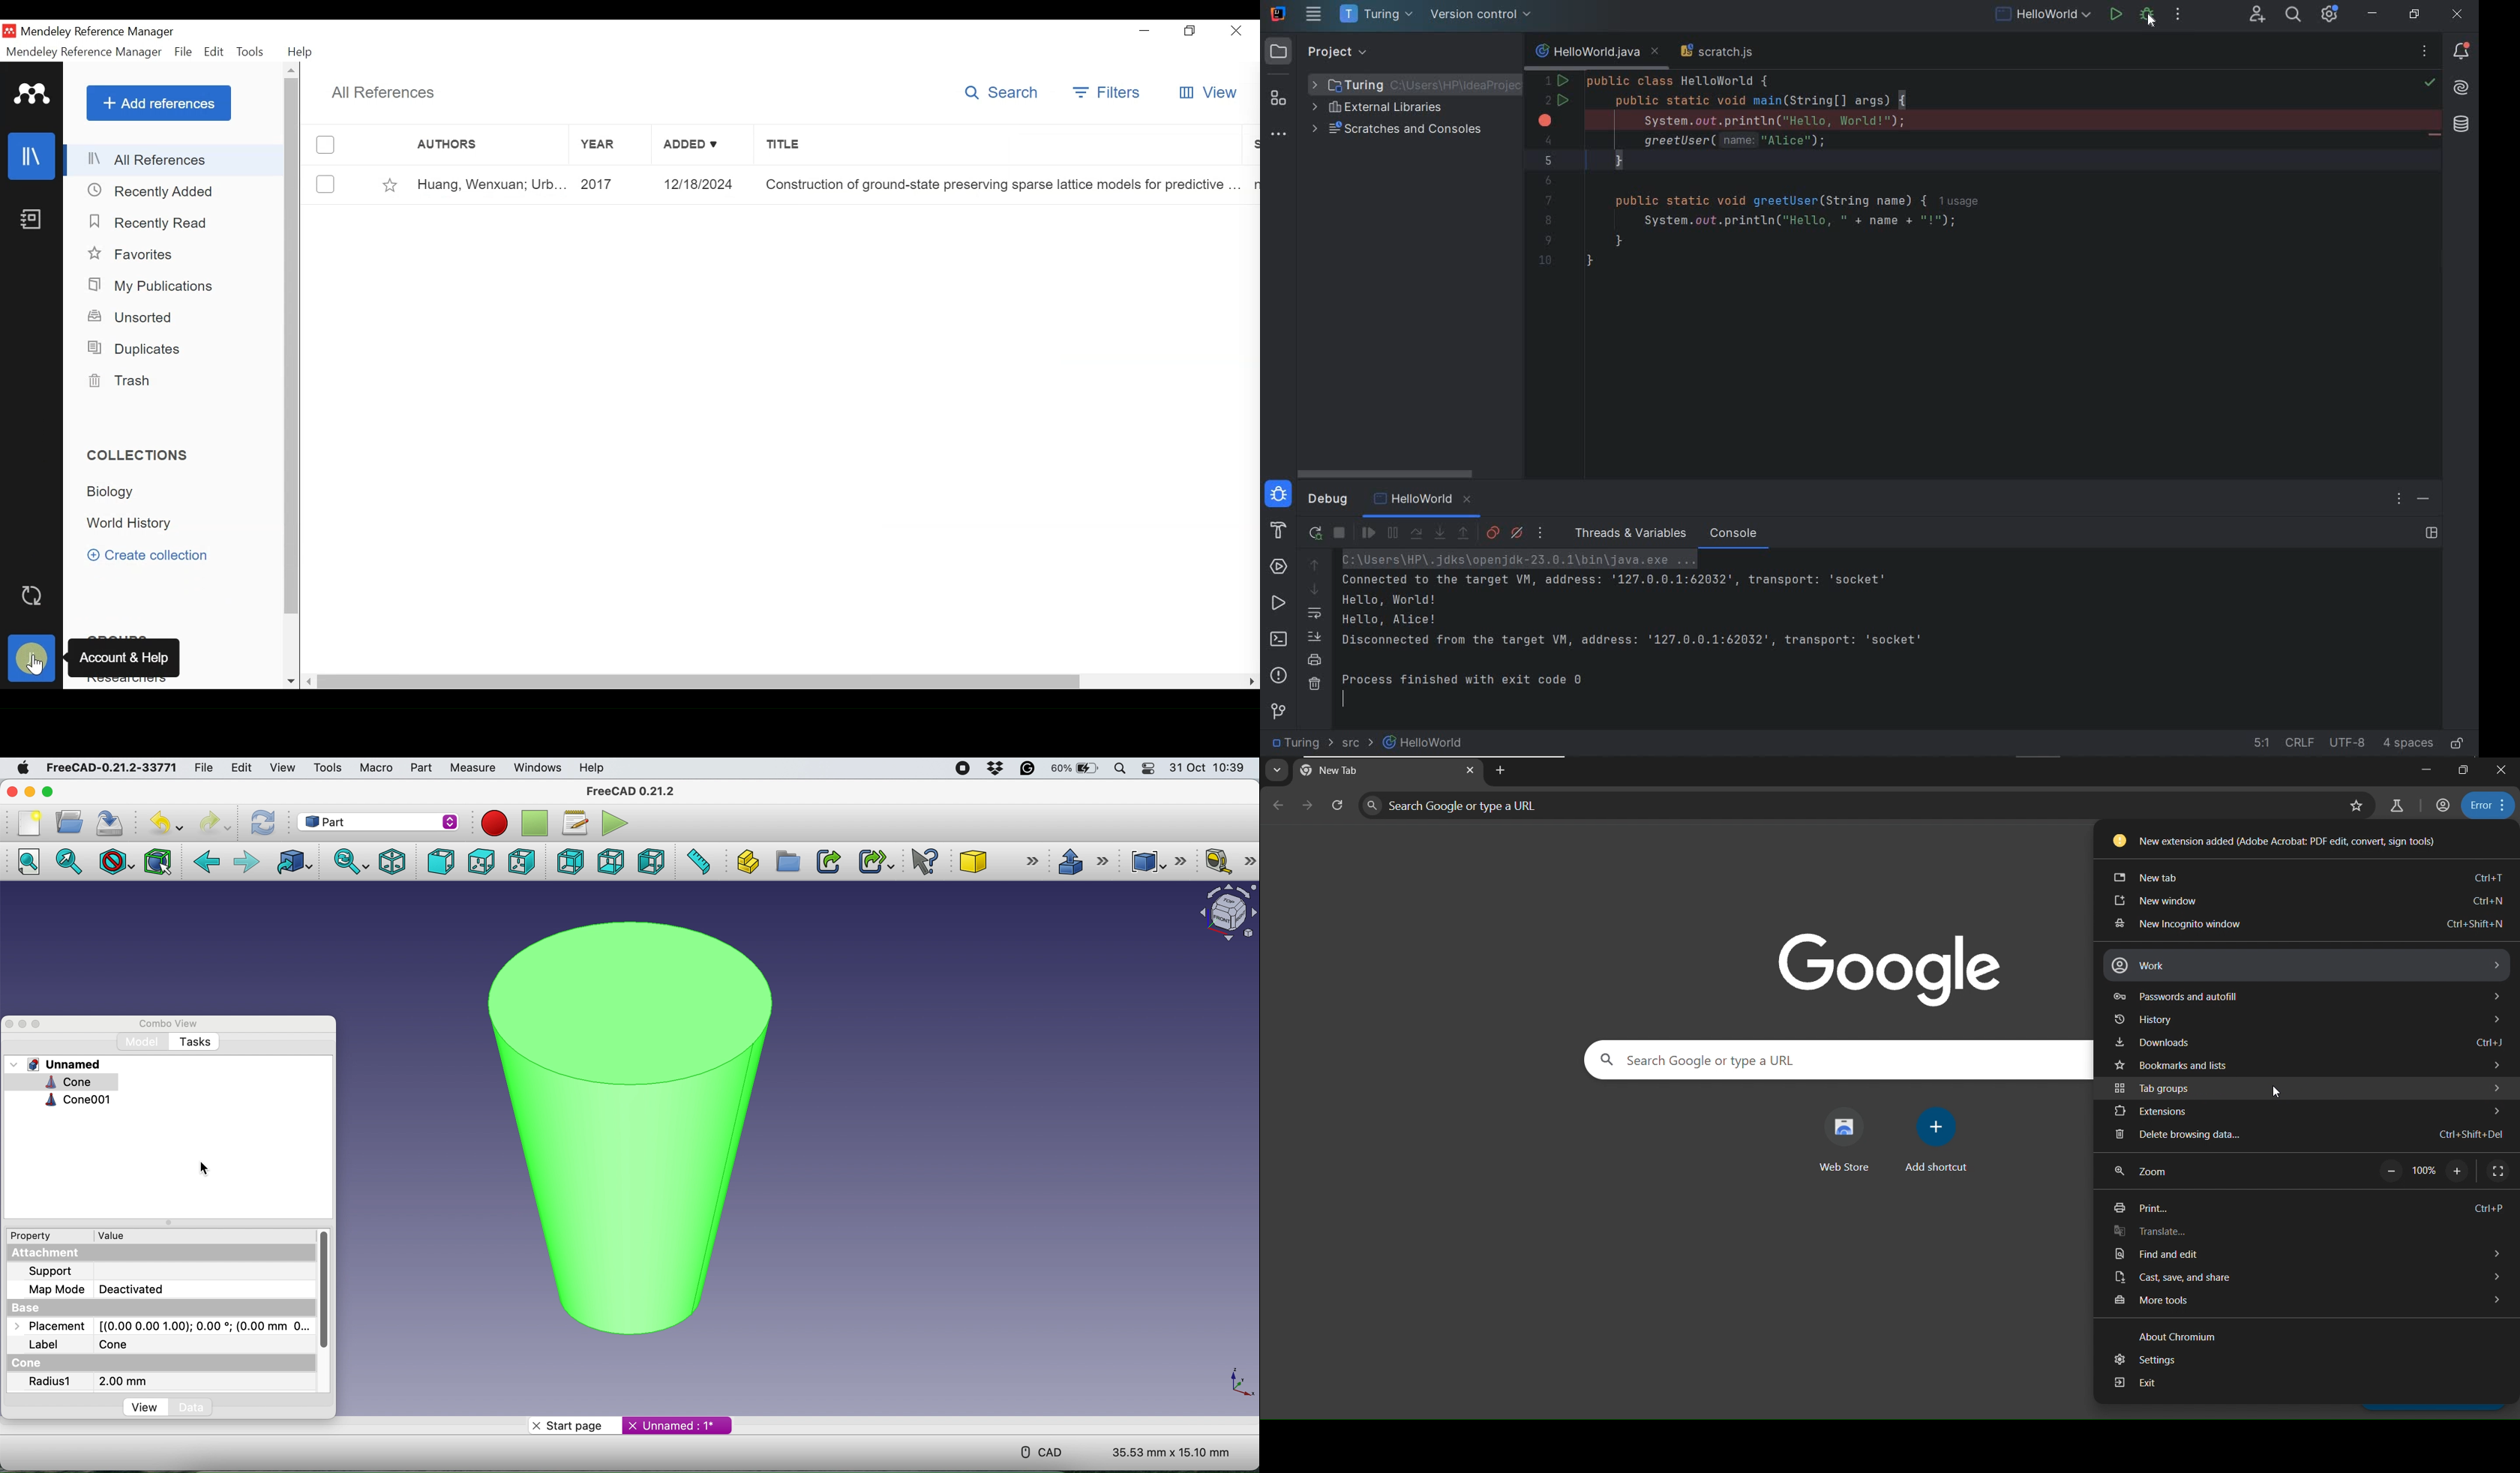 This screenshot has width=2520, height=1484. I want to click on label: Cone, so click(88, 1345).